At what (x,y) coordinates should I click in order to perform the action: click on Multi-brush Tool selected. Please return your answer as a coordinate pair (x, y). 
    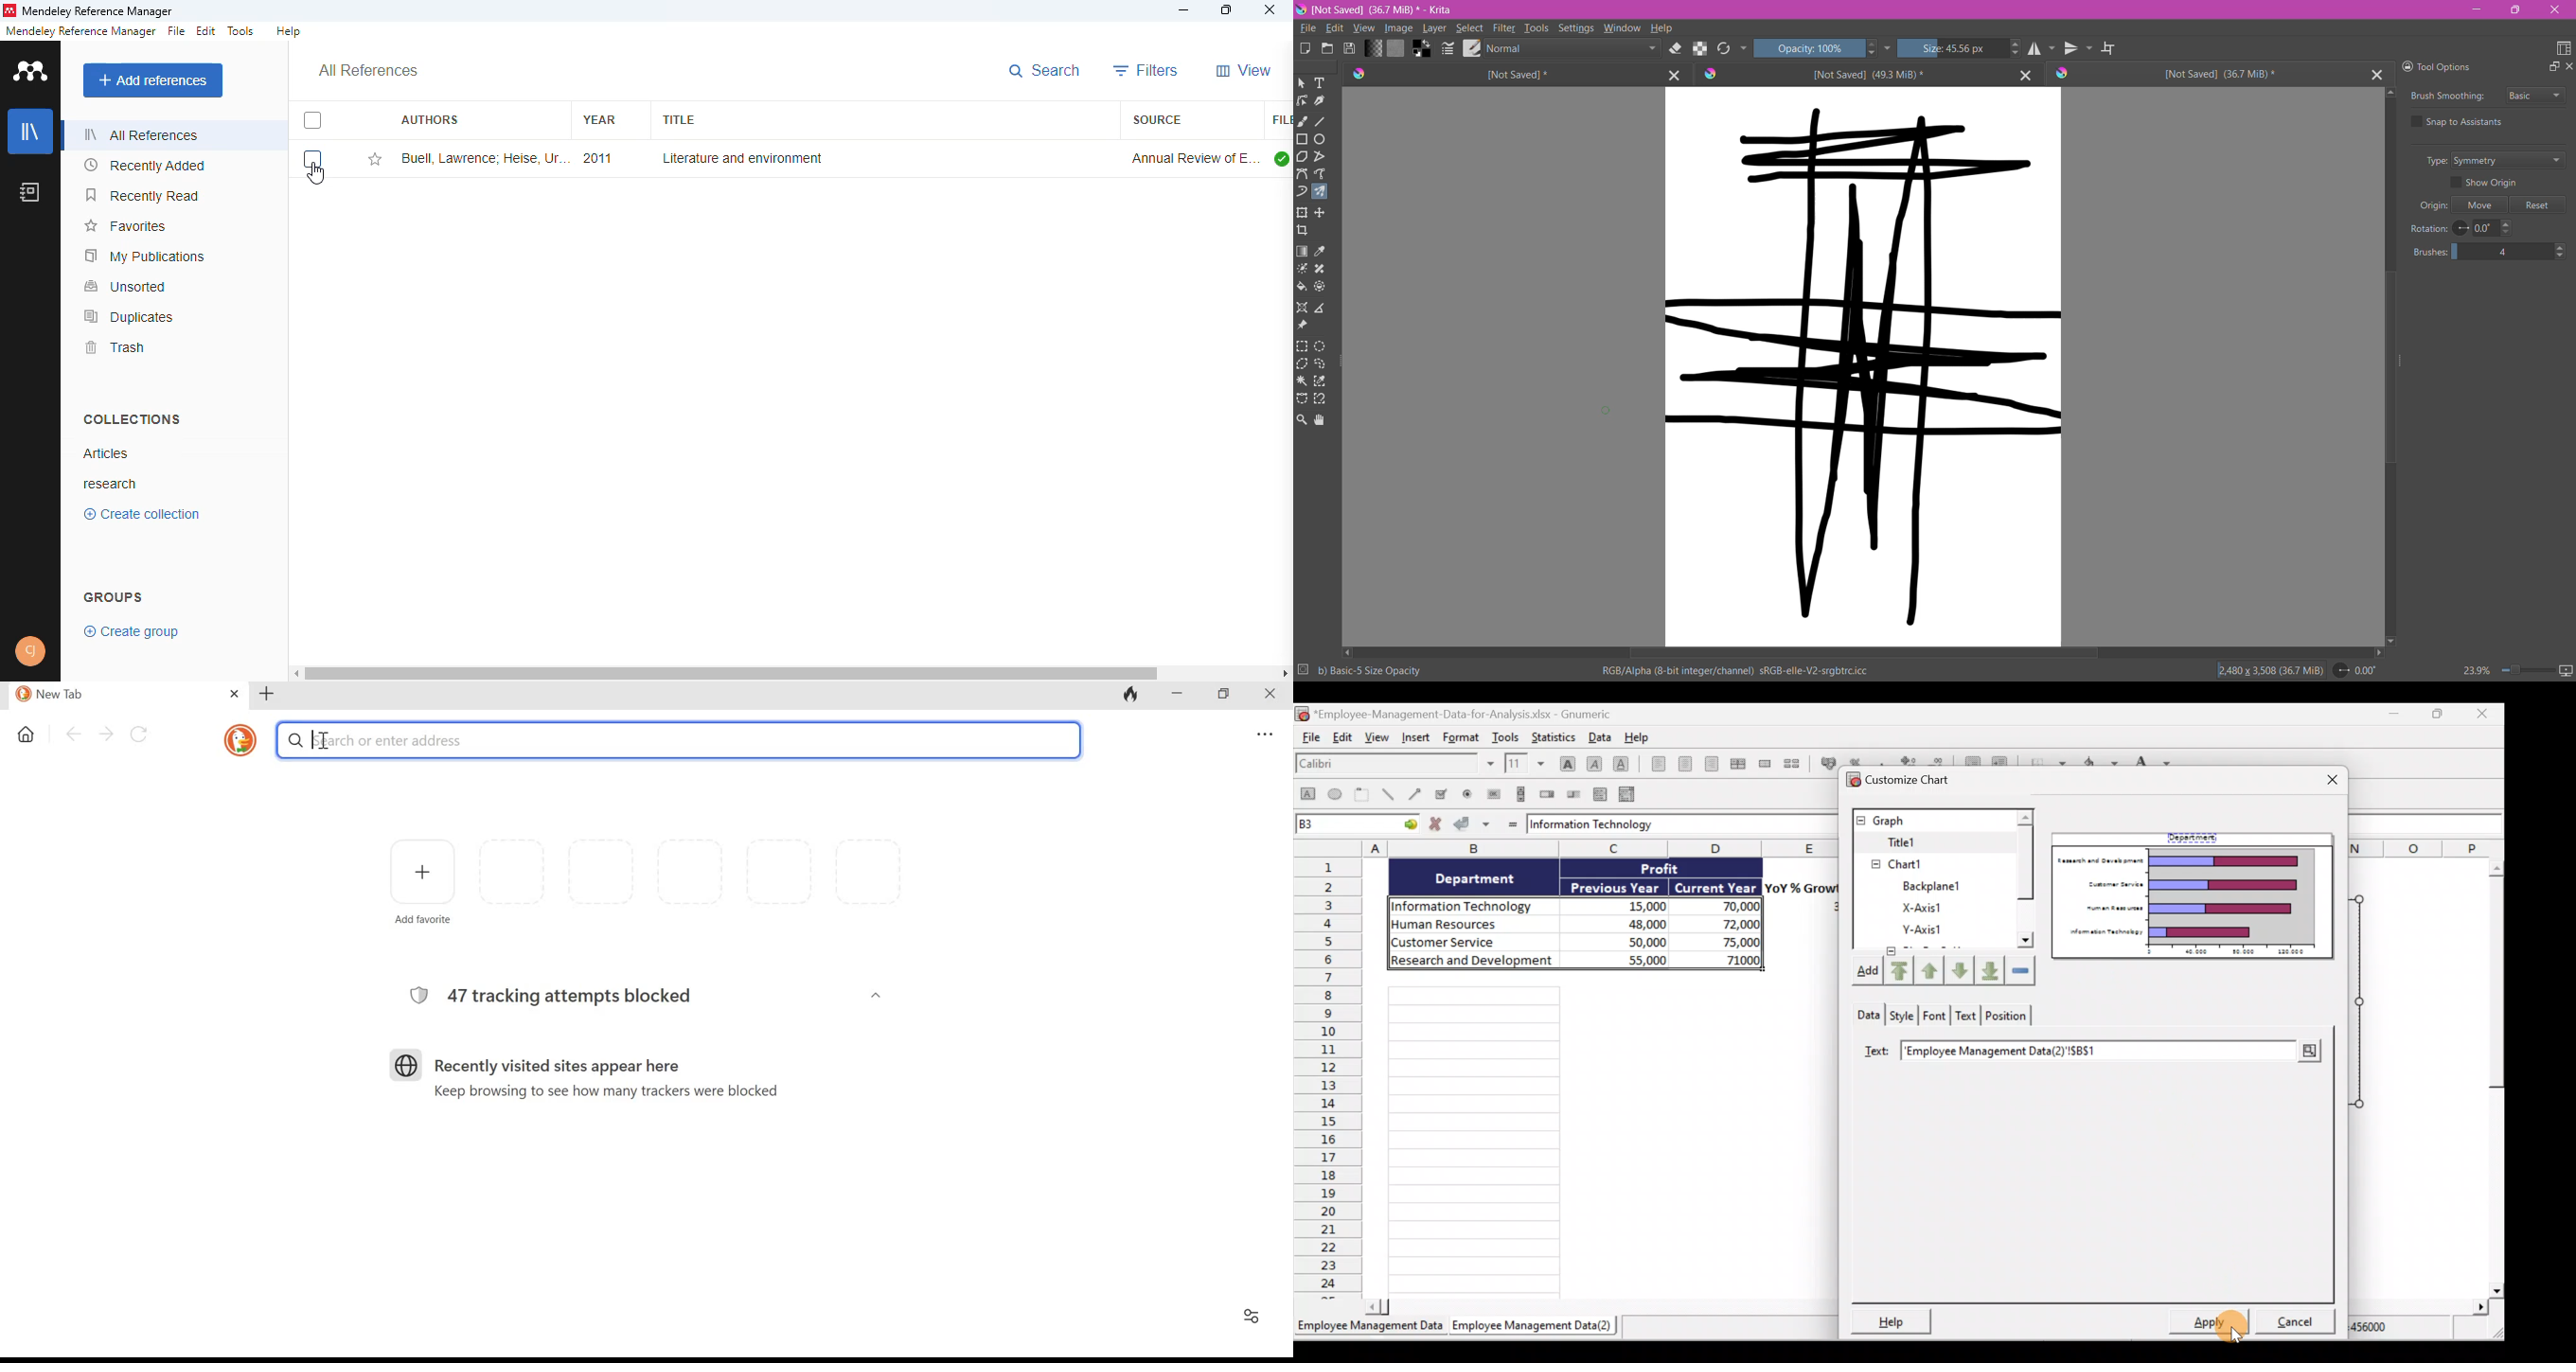
    Looking at the image, I should click on (1318, 192).